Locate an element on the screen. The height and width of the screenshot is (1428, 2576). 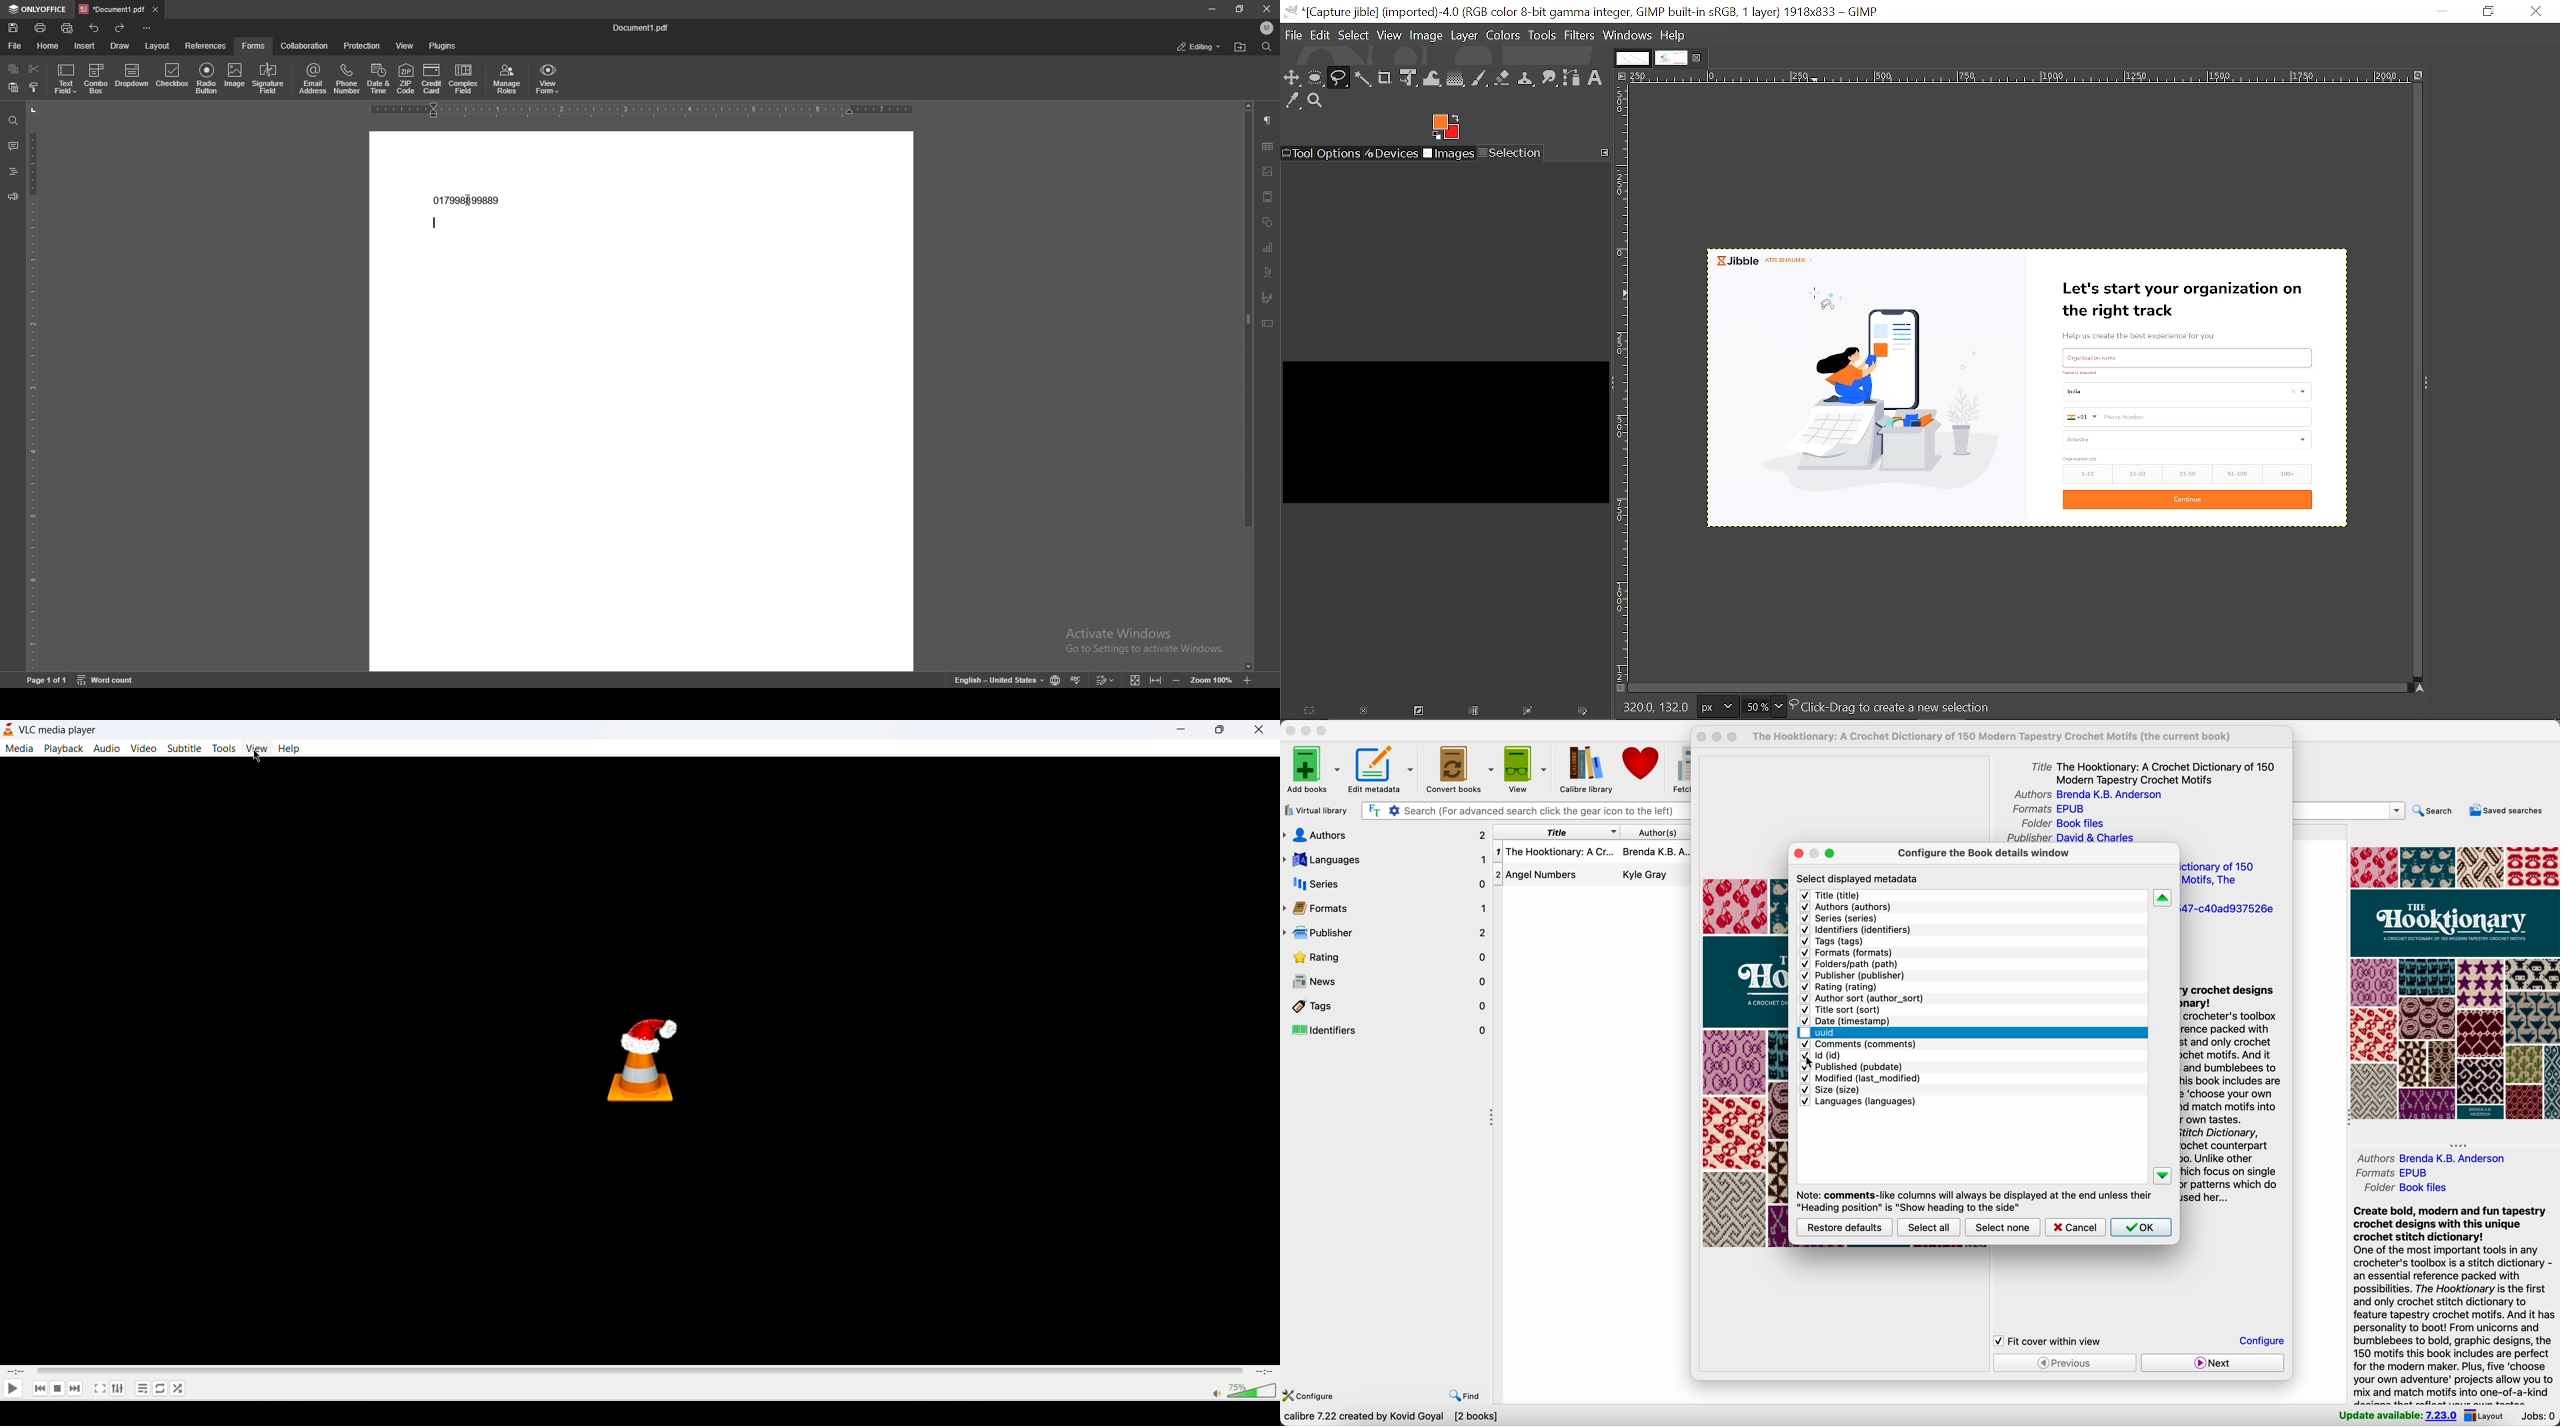
comments is located at coordinates (1858, 1045).